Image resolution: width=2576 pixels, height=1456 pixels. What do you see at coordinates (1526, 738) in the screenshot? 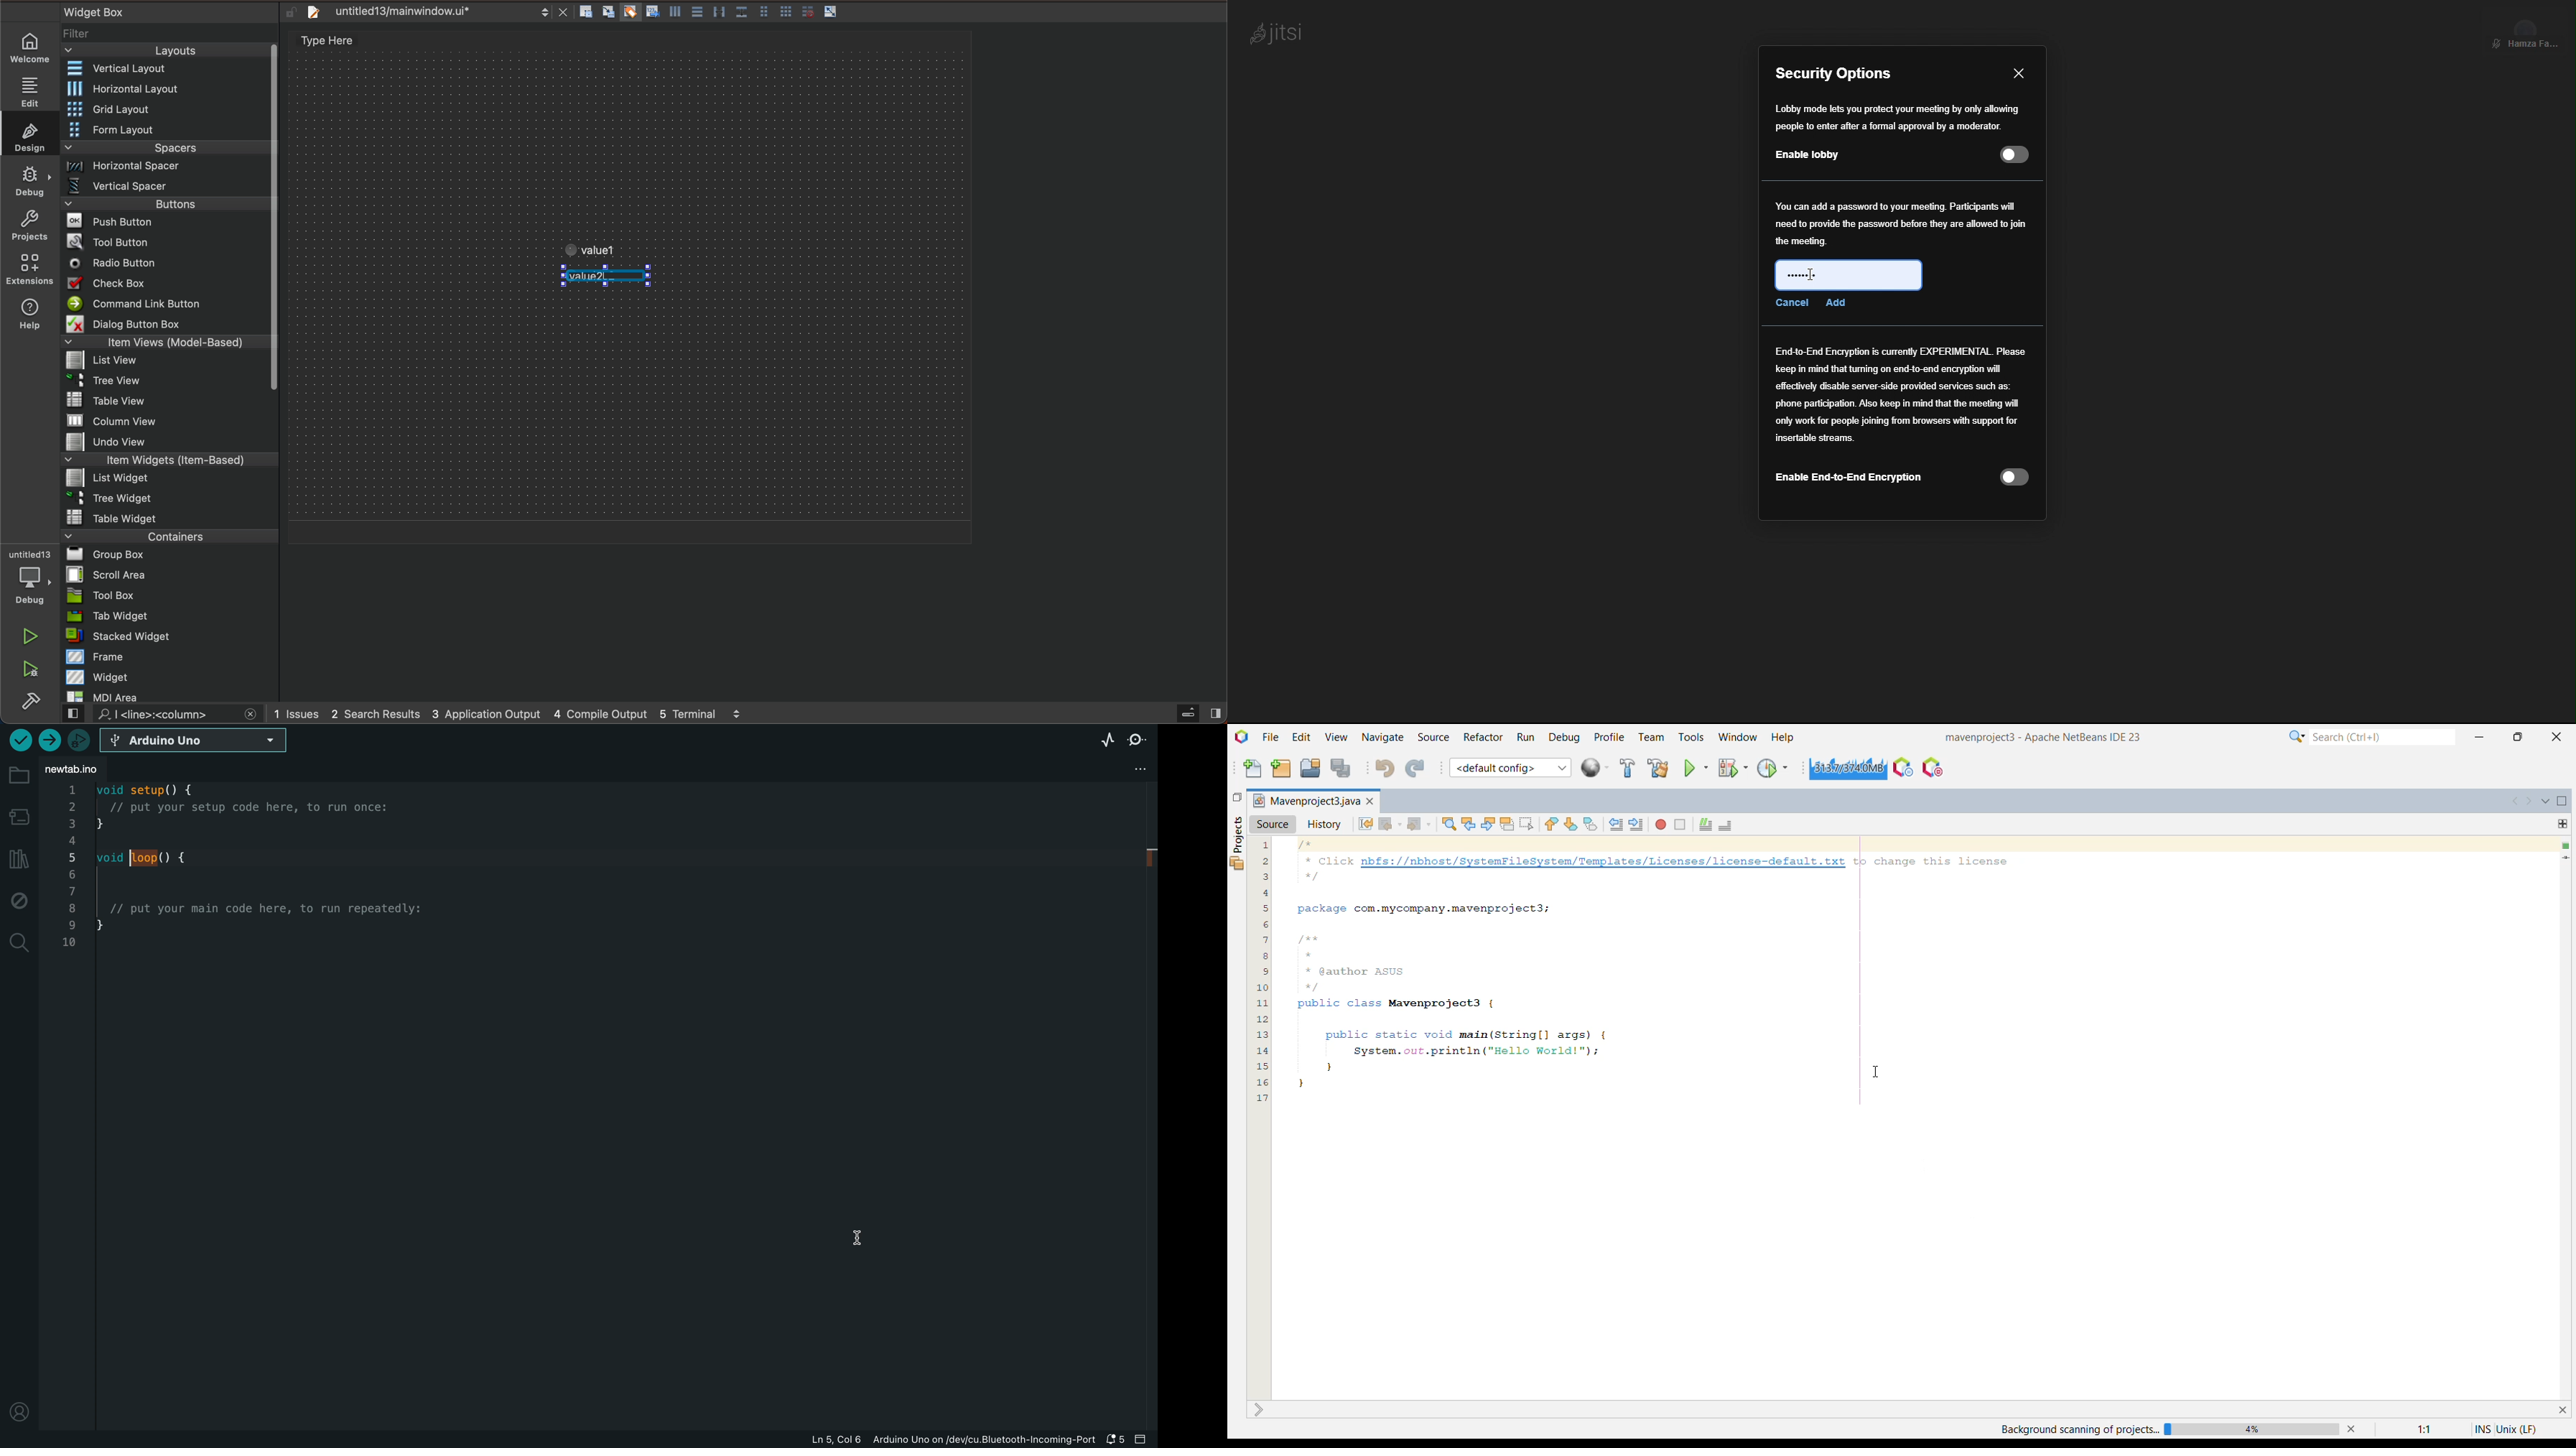
I see `Run` at bounding box center [1526, 738].